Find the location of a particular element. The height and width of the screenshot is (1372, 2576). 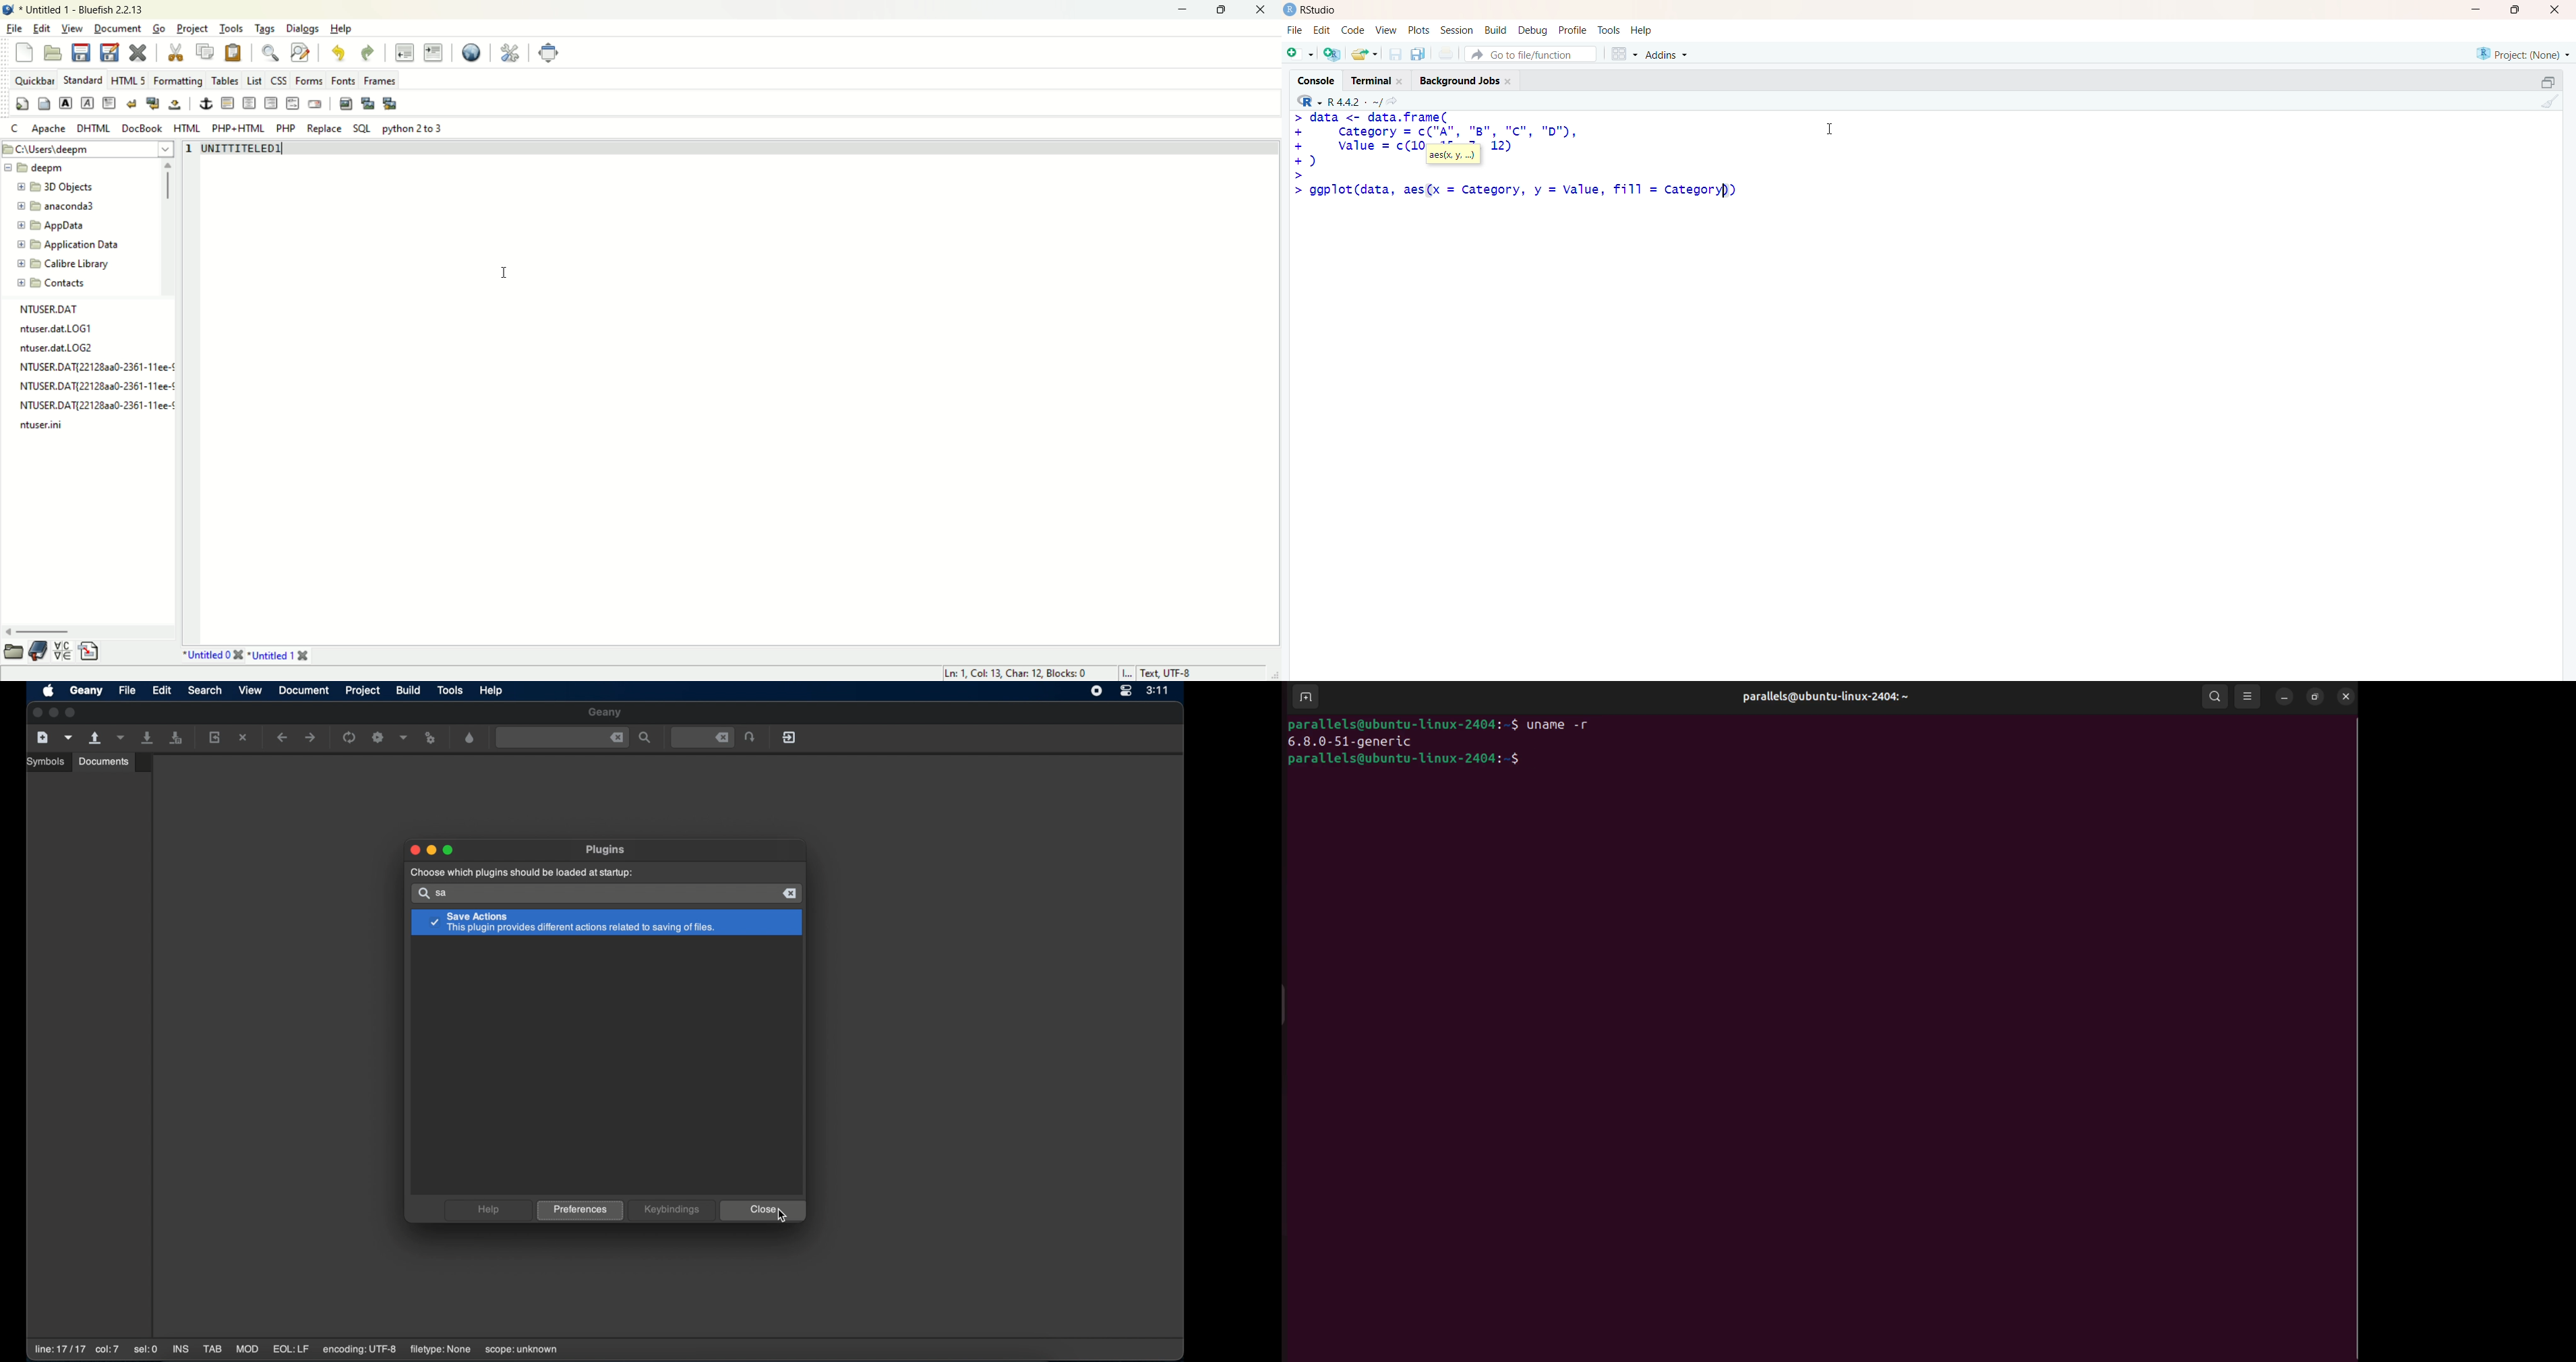

Addins is located at coordinates (1669, 55).